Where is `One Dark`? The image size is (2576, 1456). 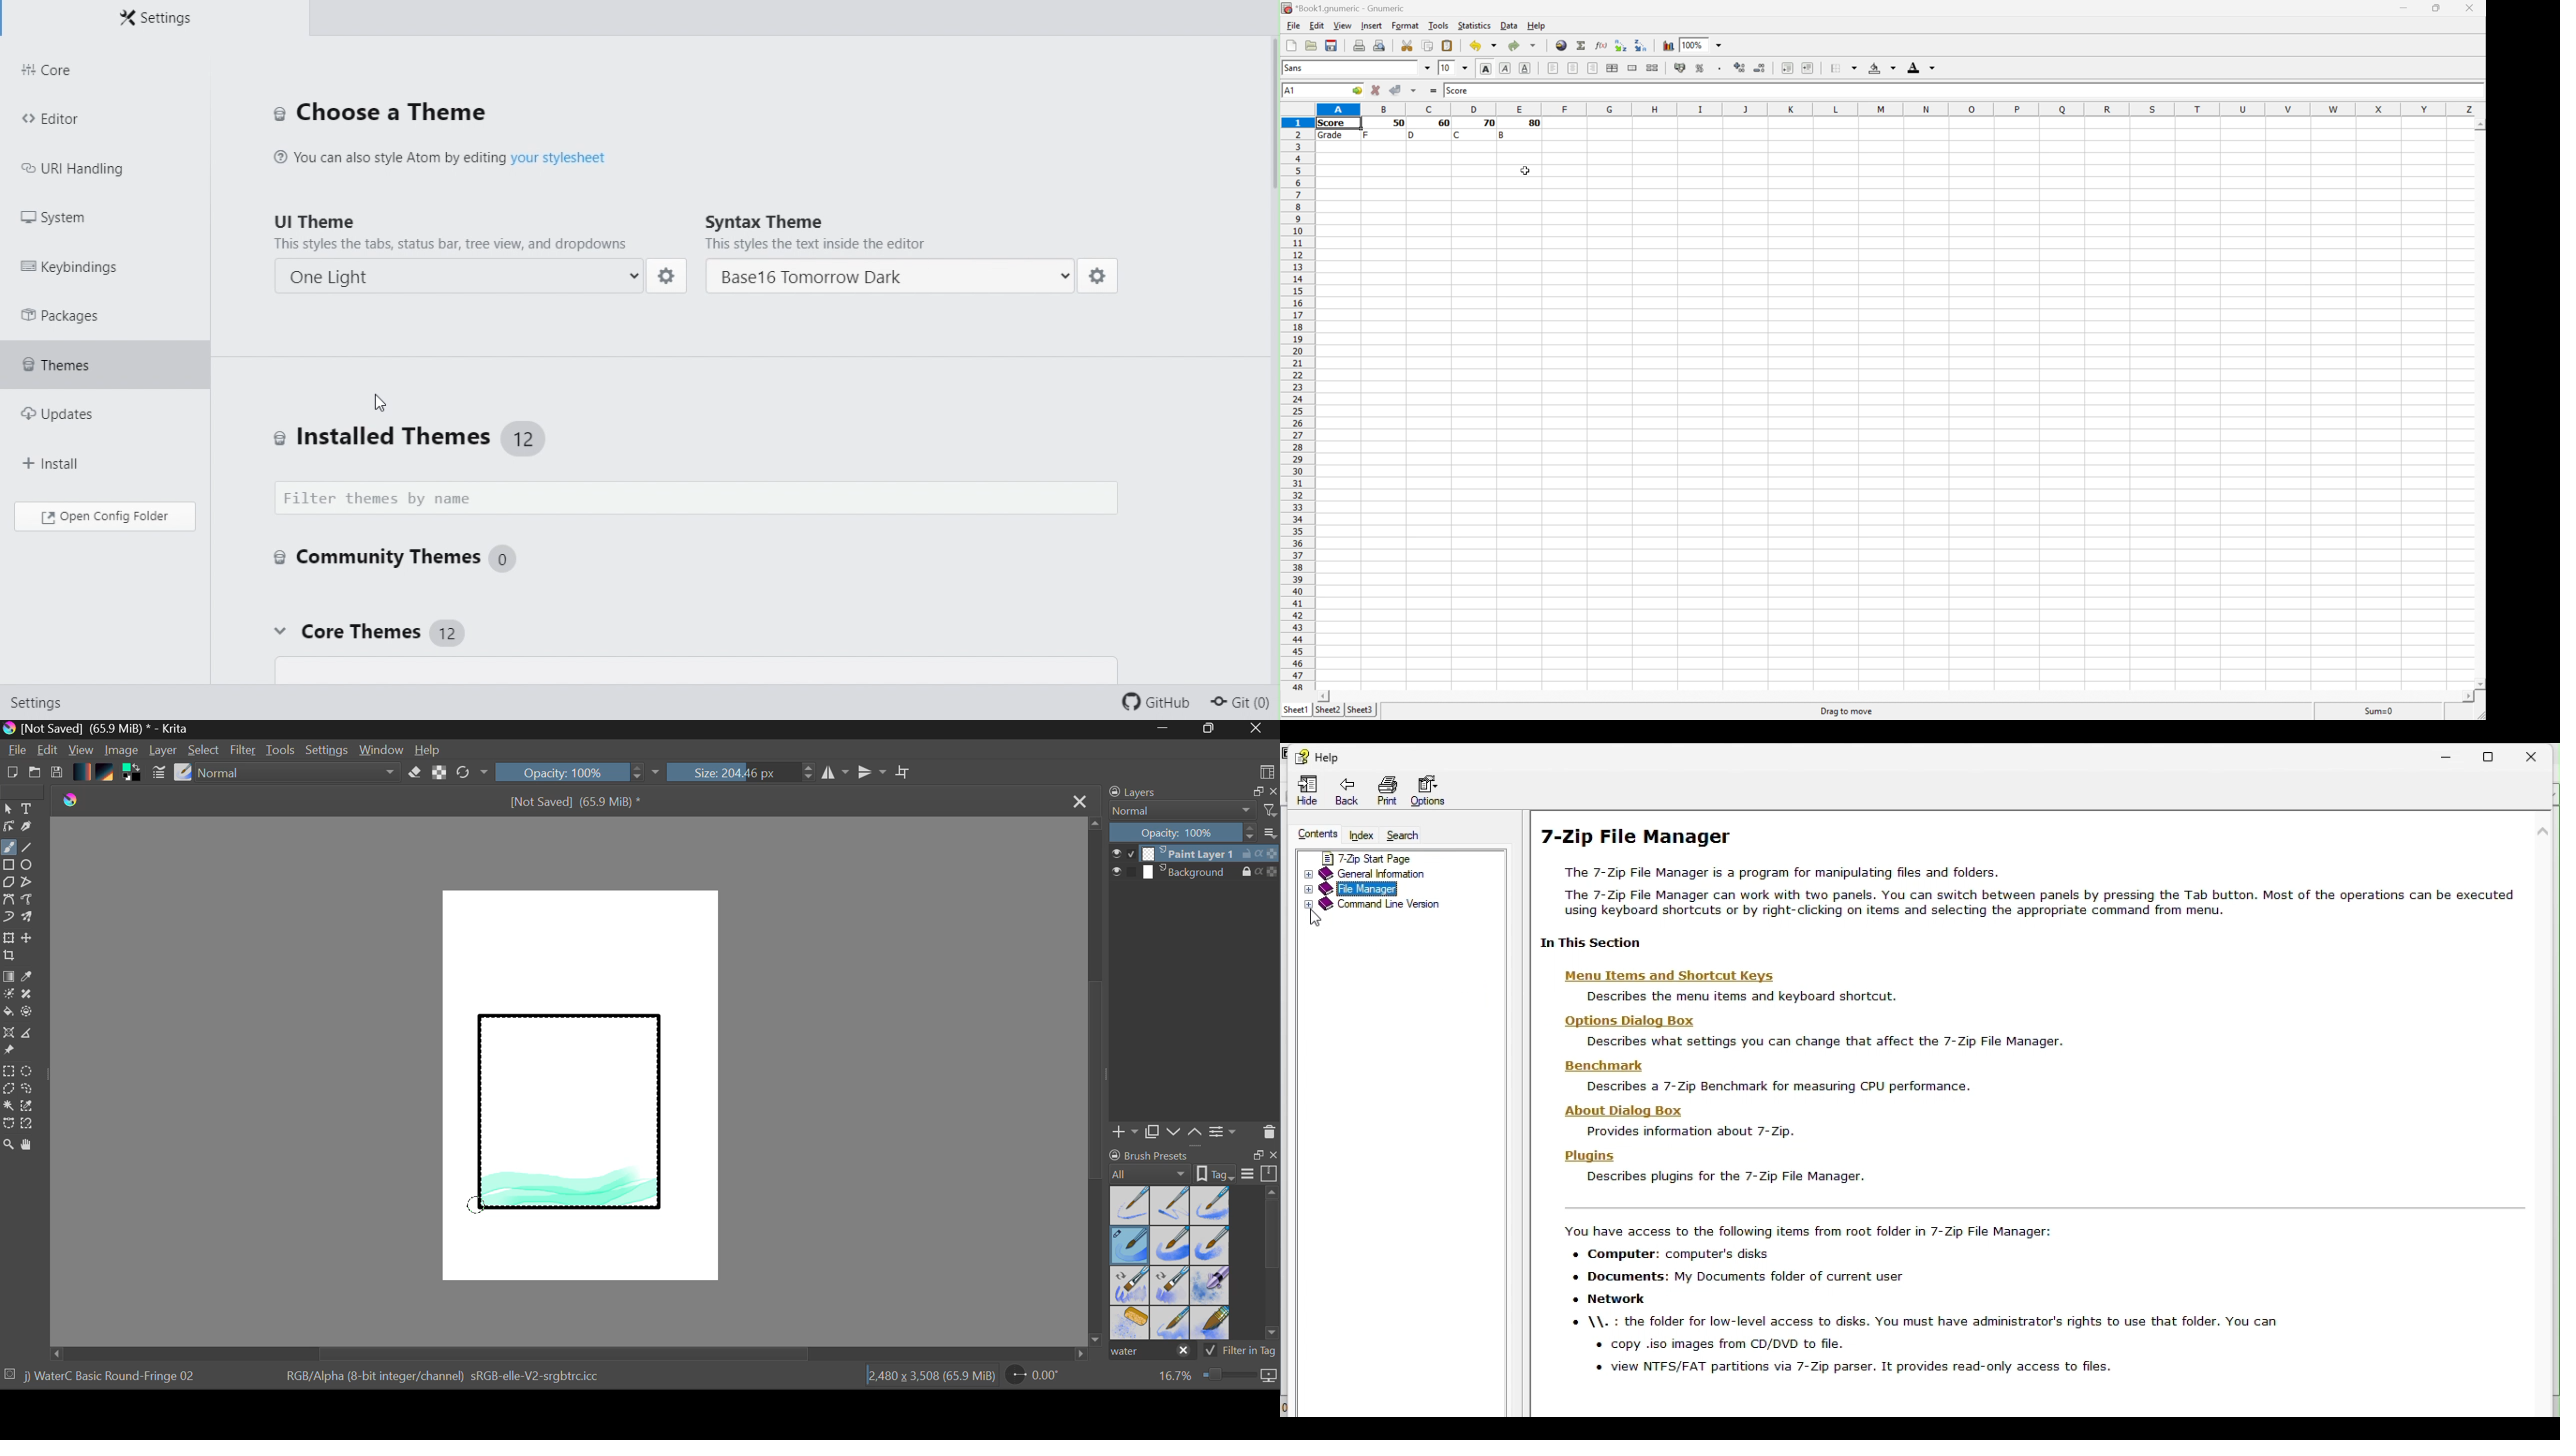 One Dark is located at coordinates (461, 276).